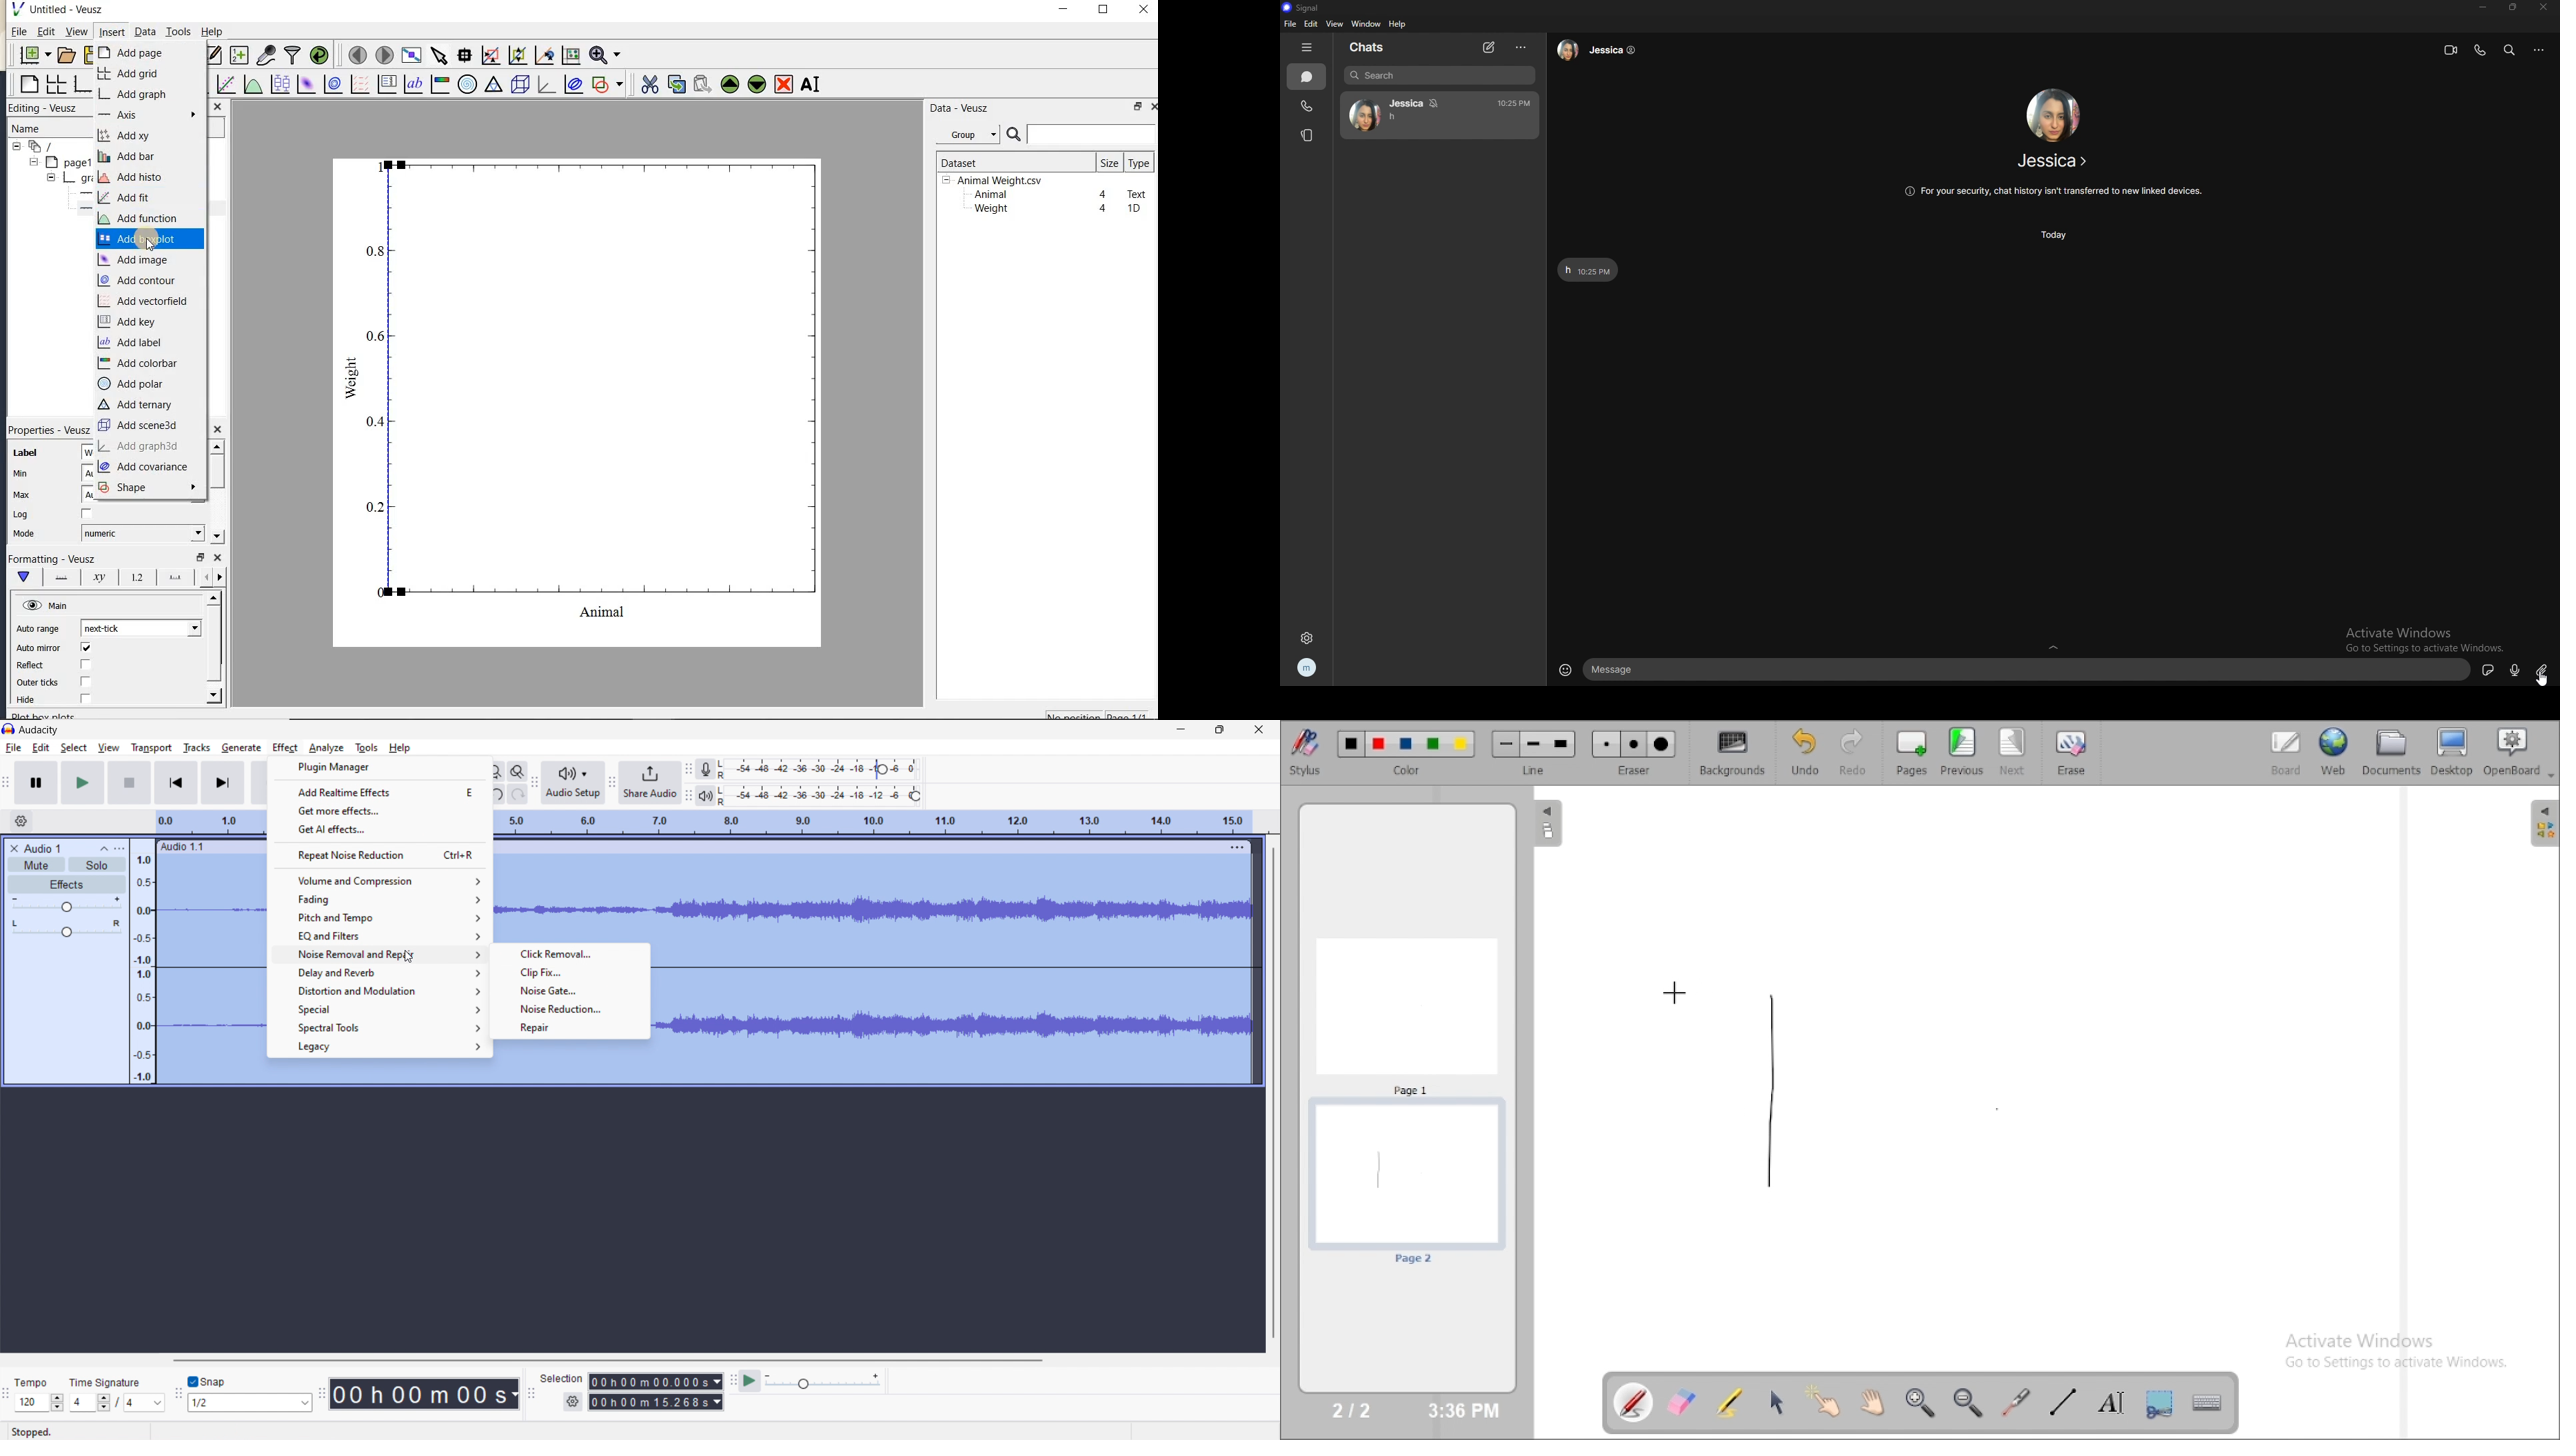 Image resolution: width=2576 pixels, height=1456 pixels. I want to click on , so click(569, 1009).